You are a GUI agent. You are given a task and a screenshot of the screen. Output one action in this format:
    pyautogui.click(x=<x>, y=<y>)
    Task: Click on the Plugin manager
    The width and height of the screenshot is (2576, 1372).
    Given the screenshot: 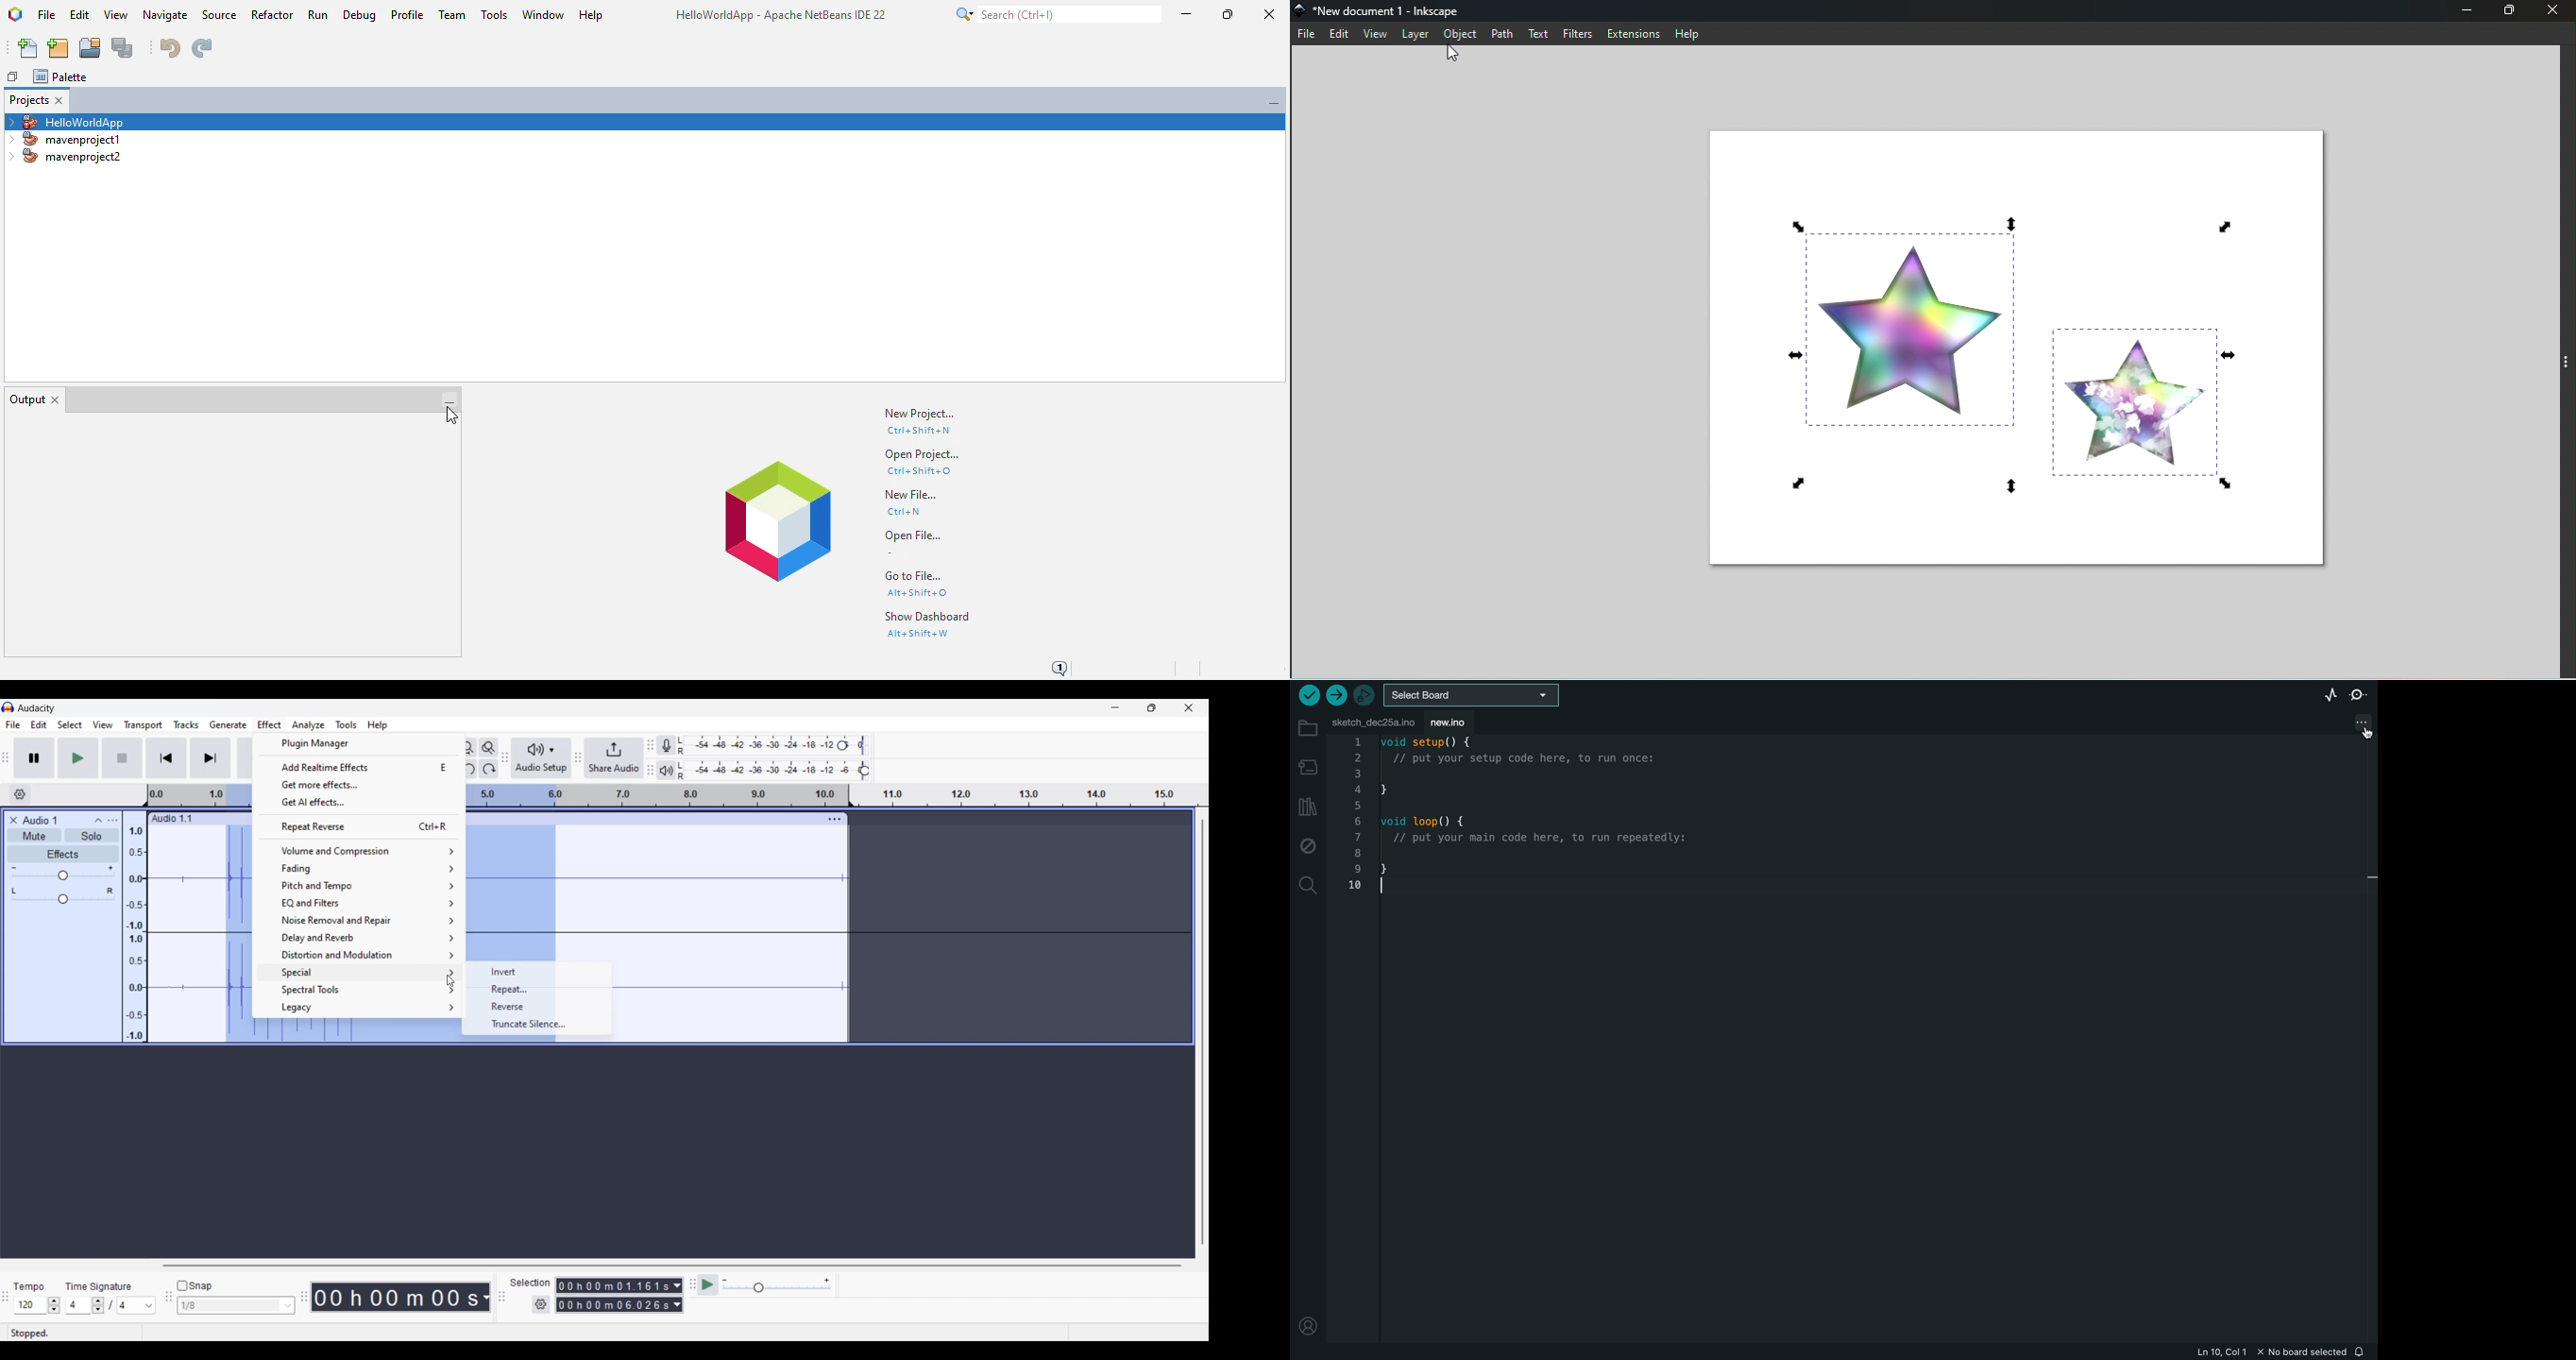 What is the action you would take?
    pyautogui.click(x=358, y=744)
    